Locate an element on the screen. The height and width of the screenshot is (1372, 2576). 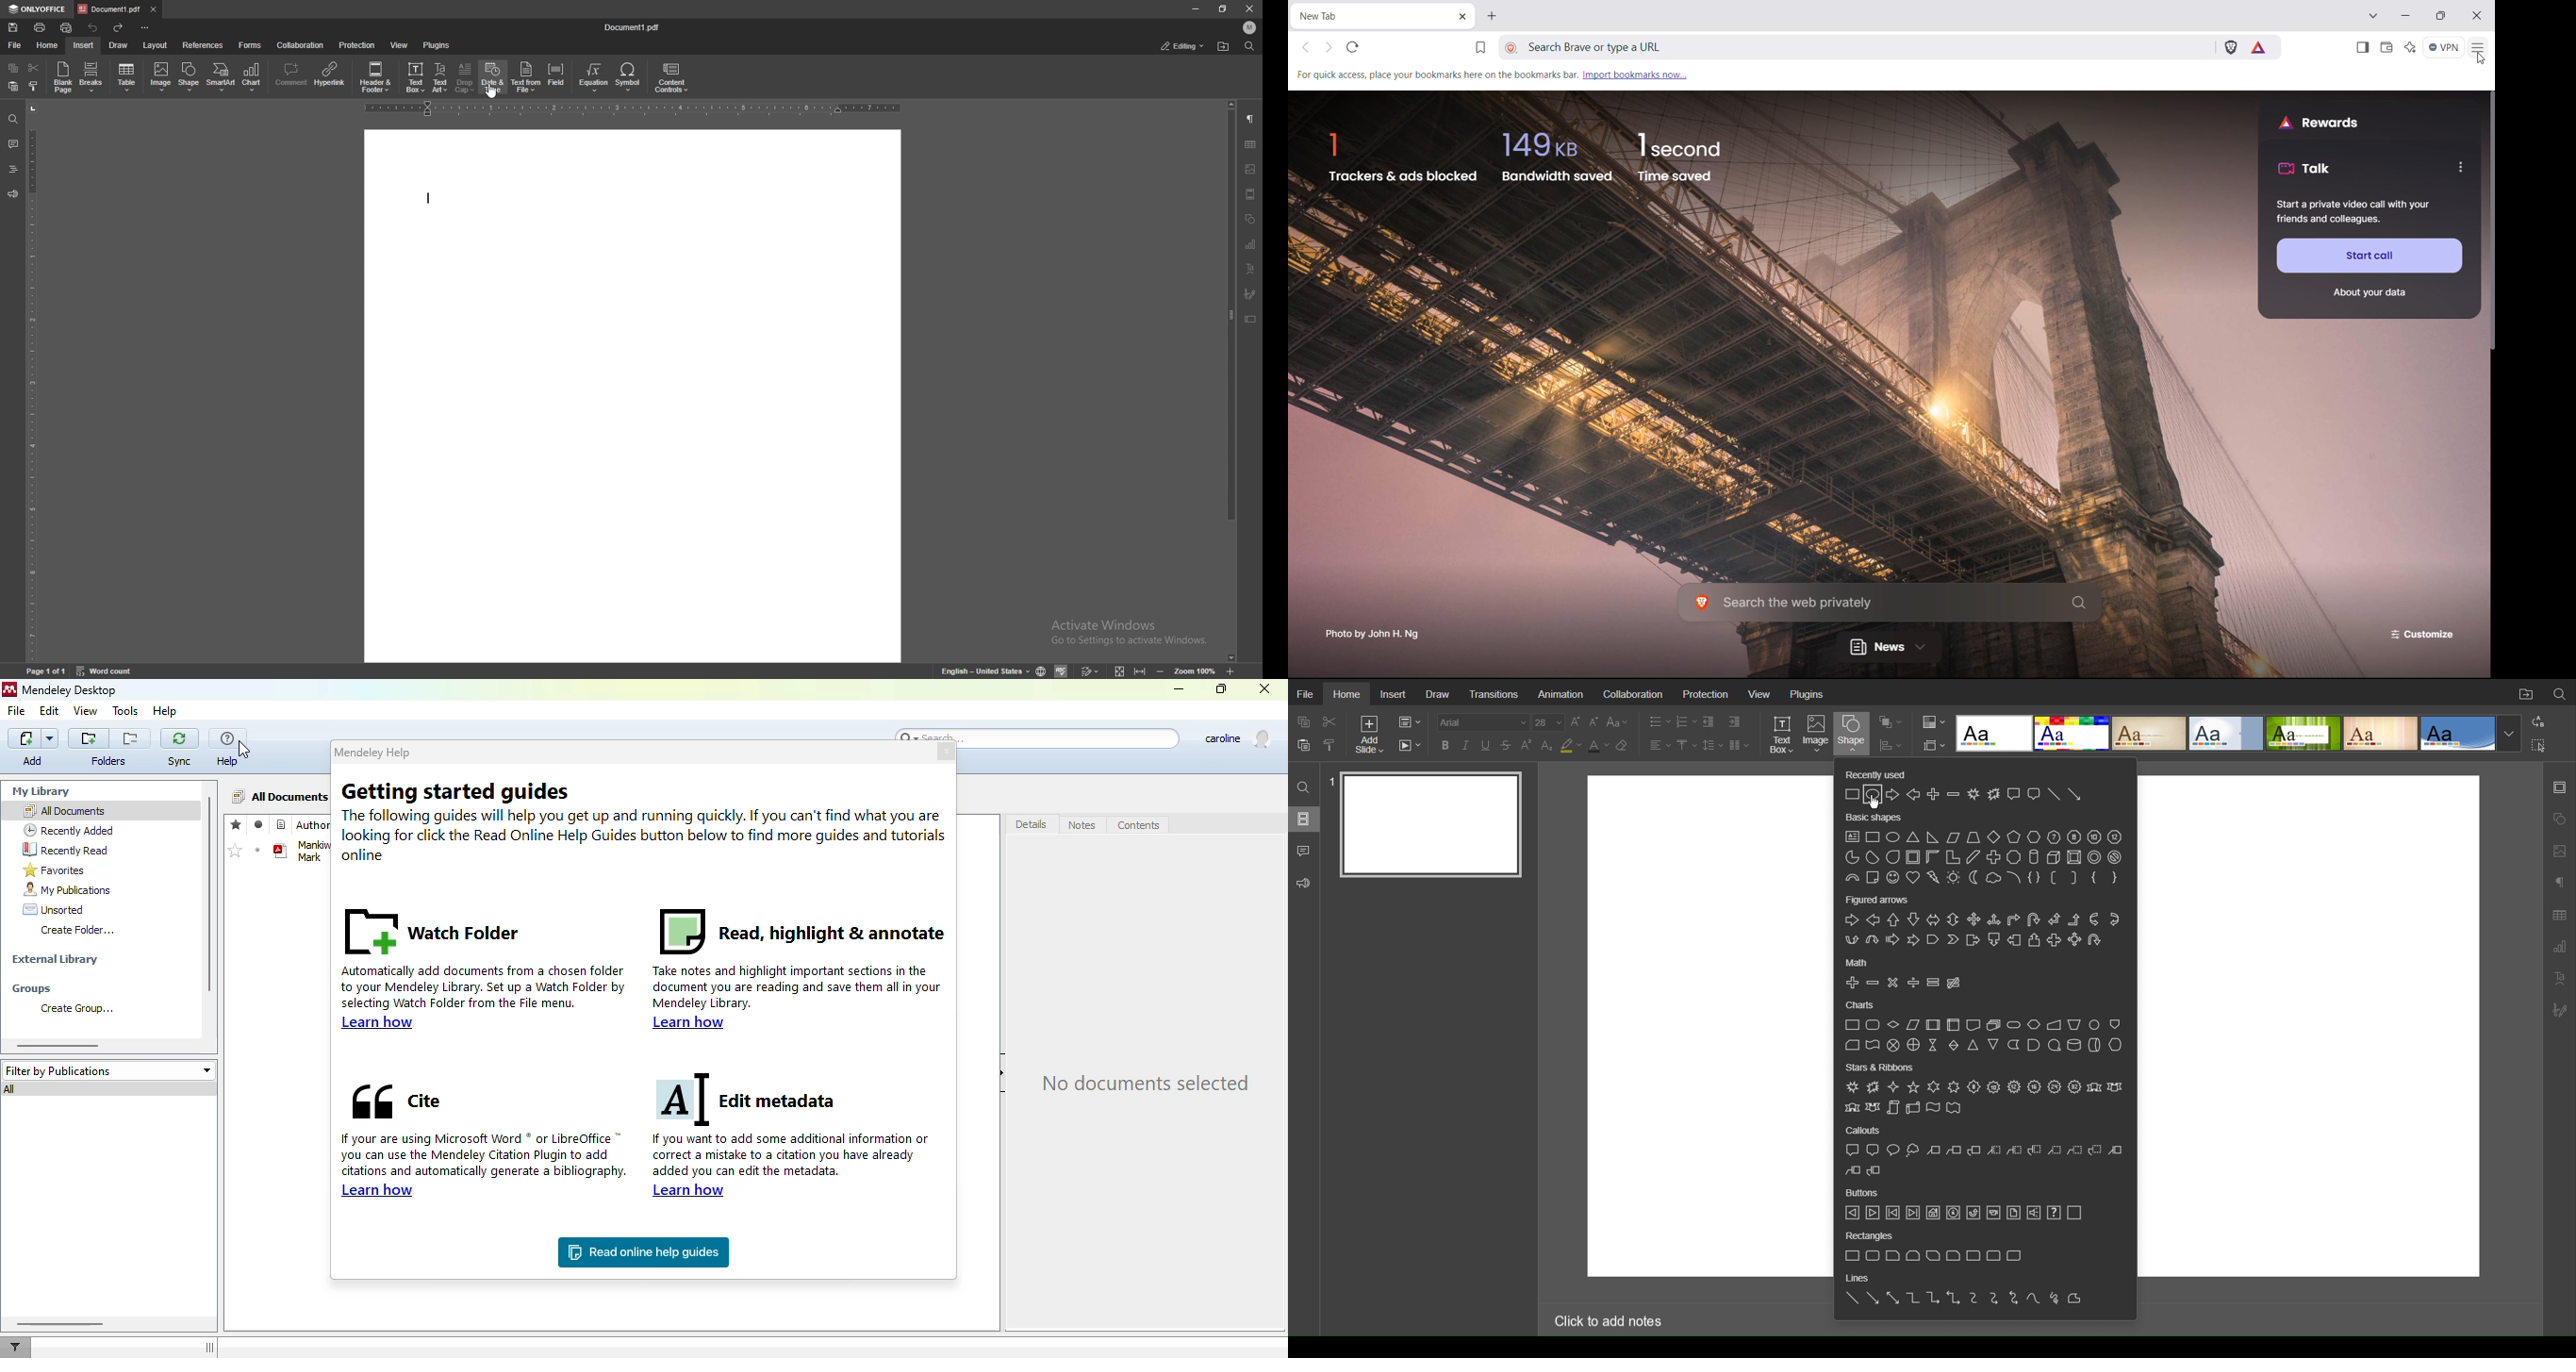
fit to width is located at coordinates (1141, 670).